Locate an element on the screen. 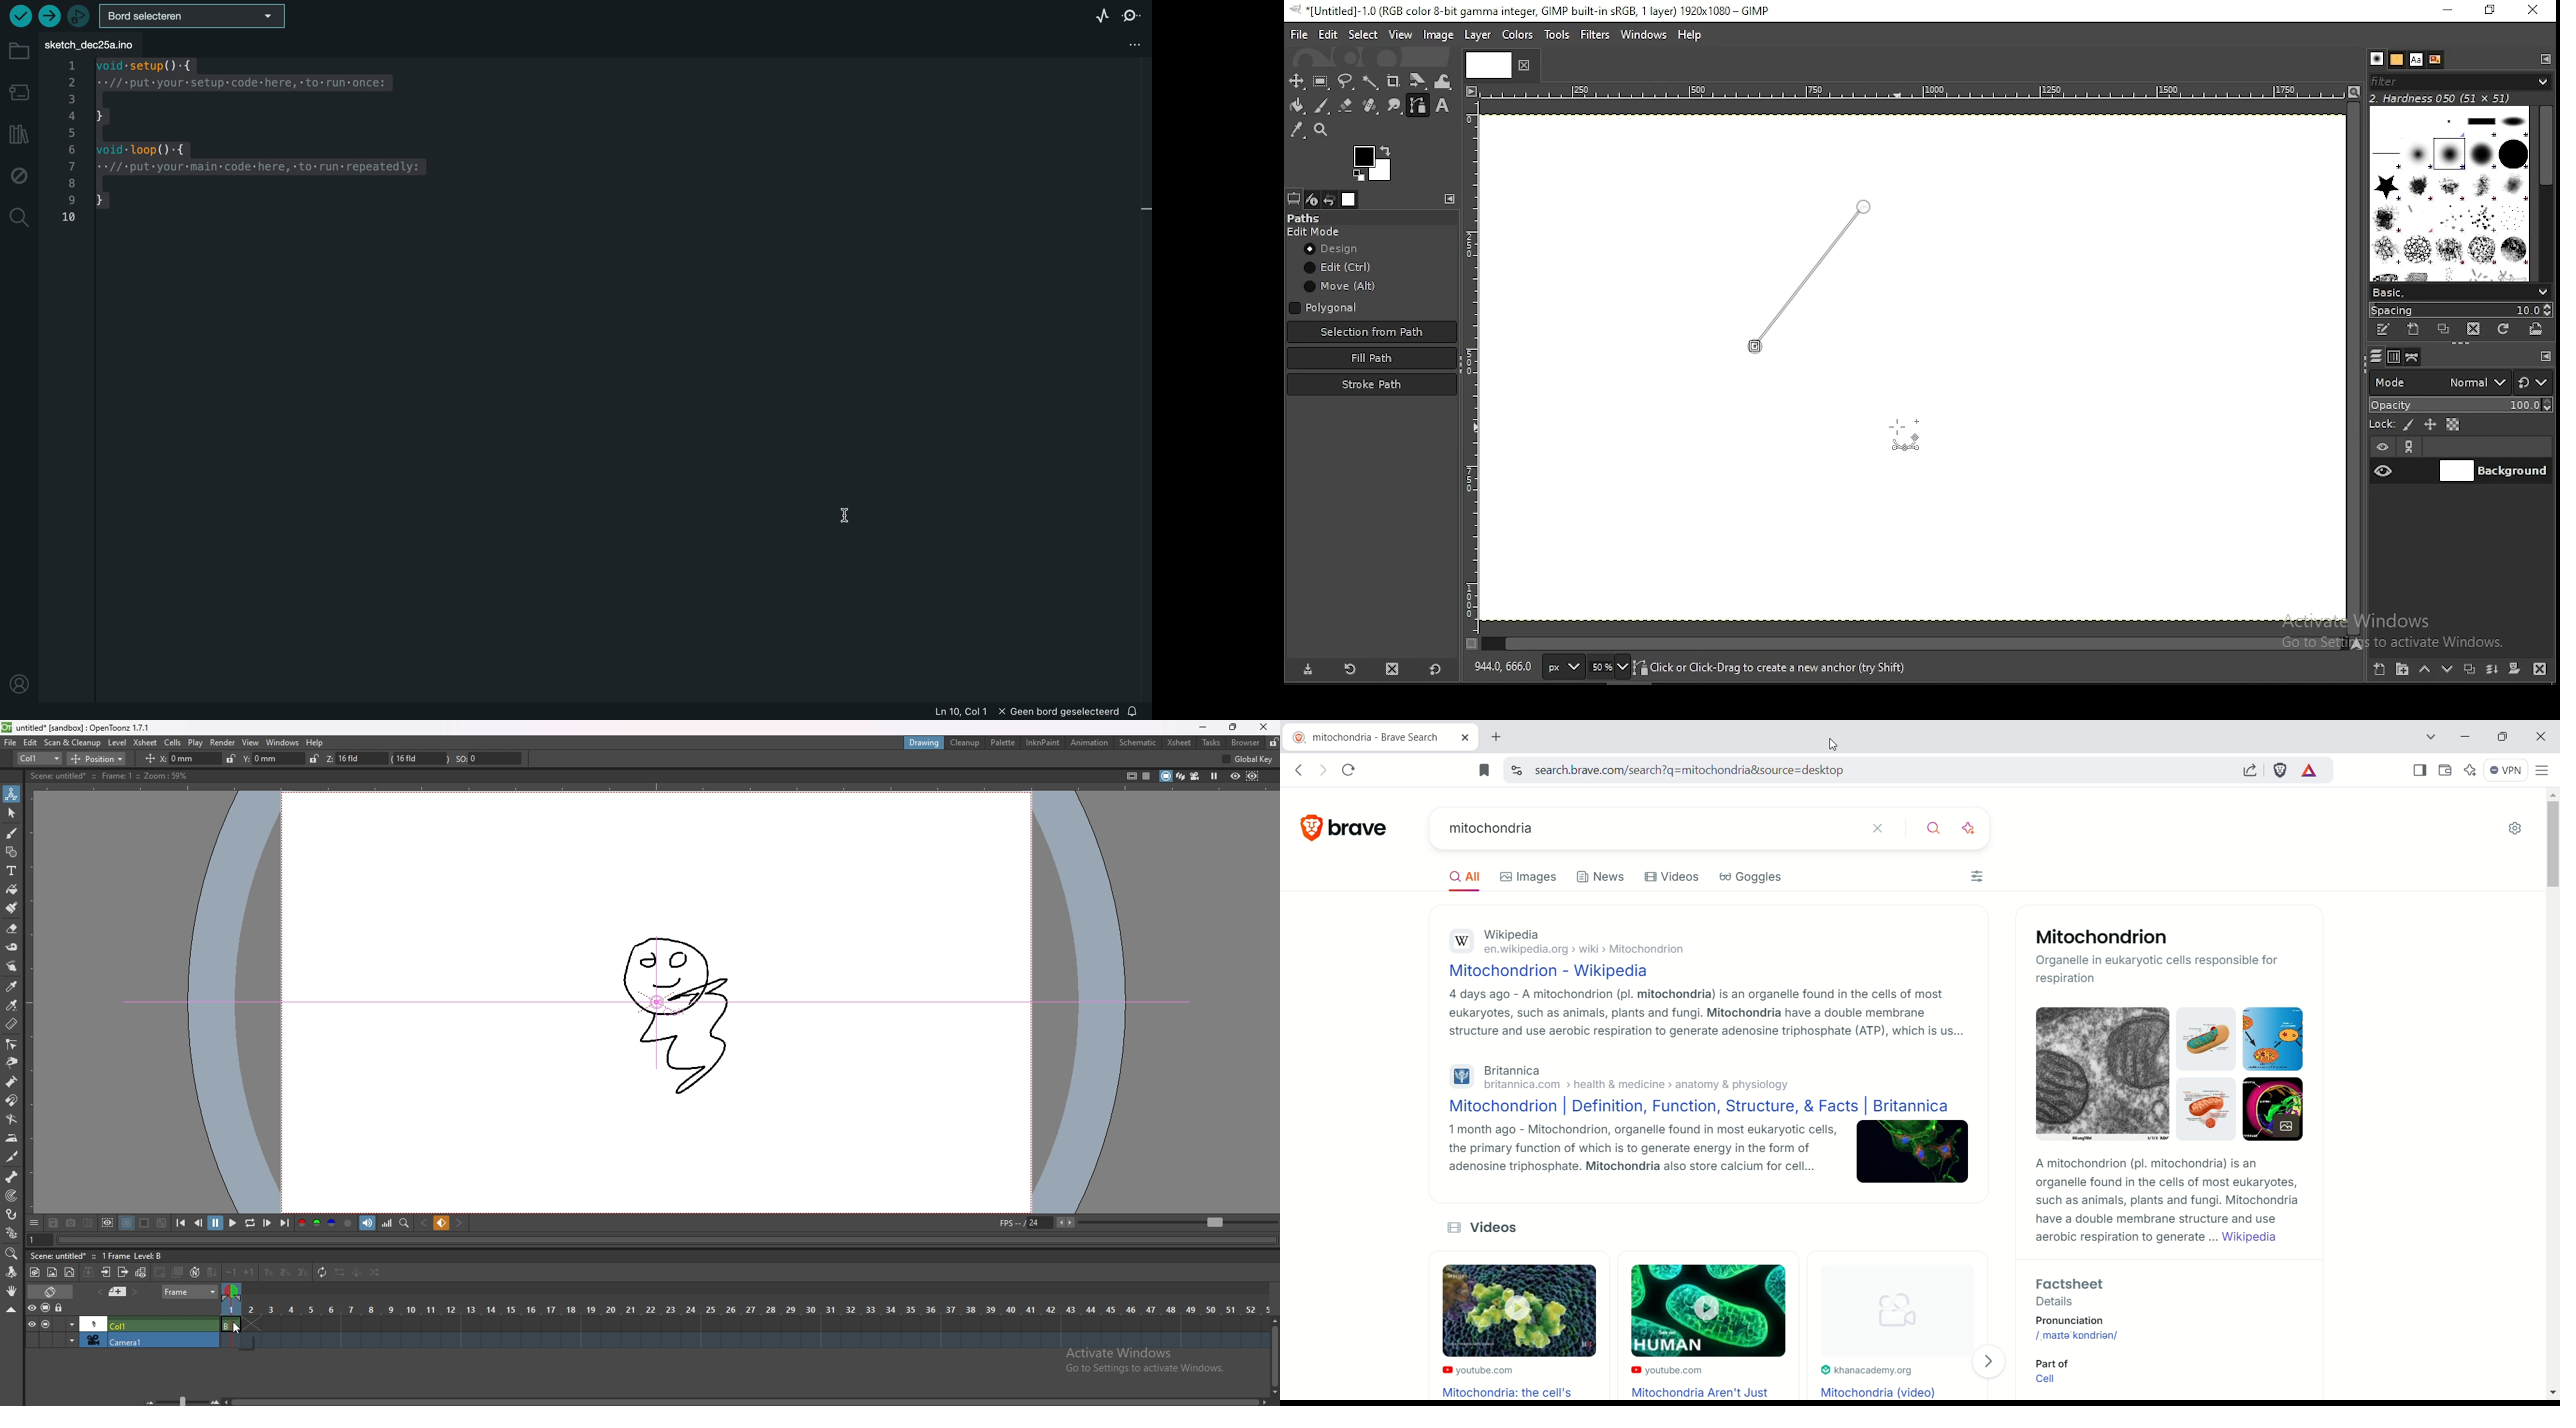 The width and height of the screenshot is (2576, 1428). shear tool is located at coordinates (1418, 81).